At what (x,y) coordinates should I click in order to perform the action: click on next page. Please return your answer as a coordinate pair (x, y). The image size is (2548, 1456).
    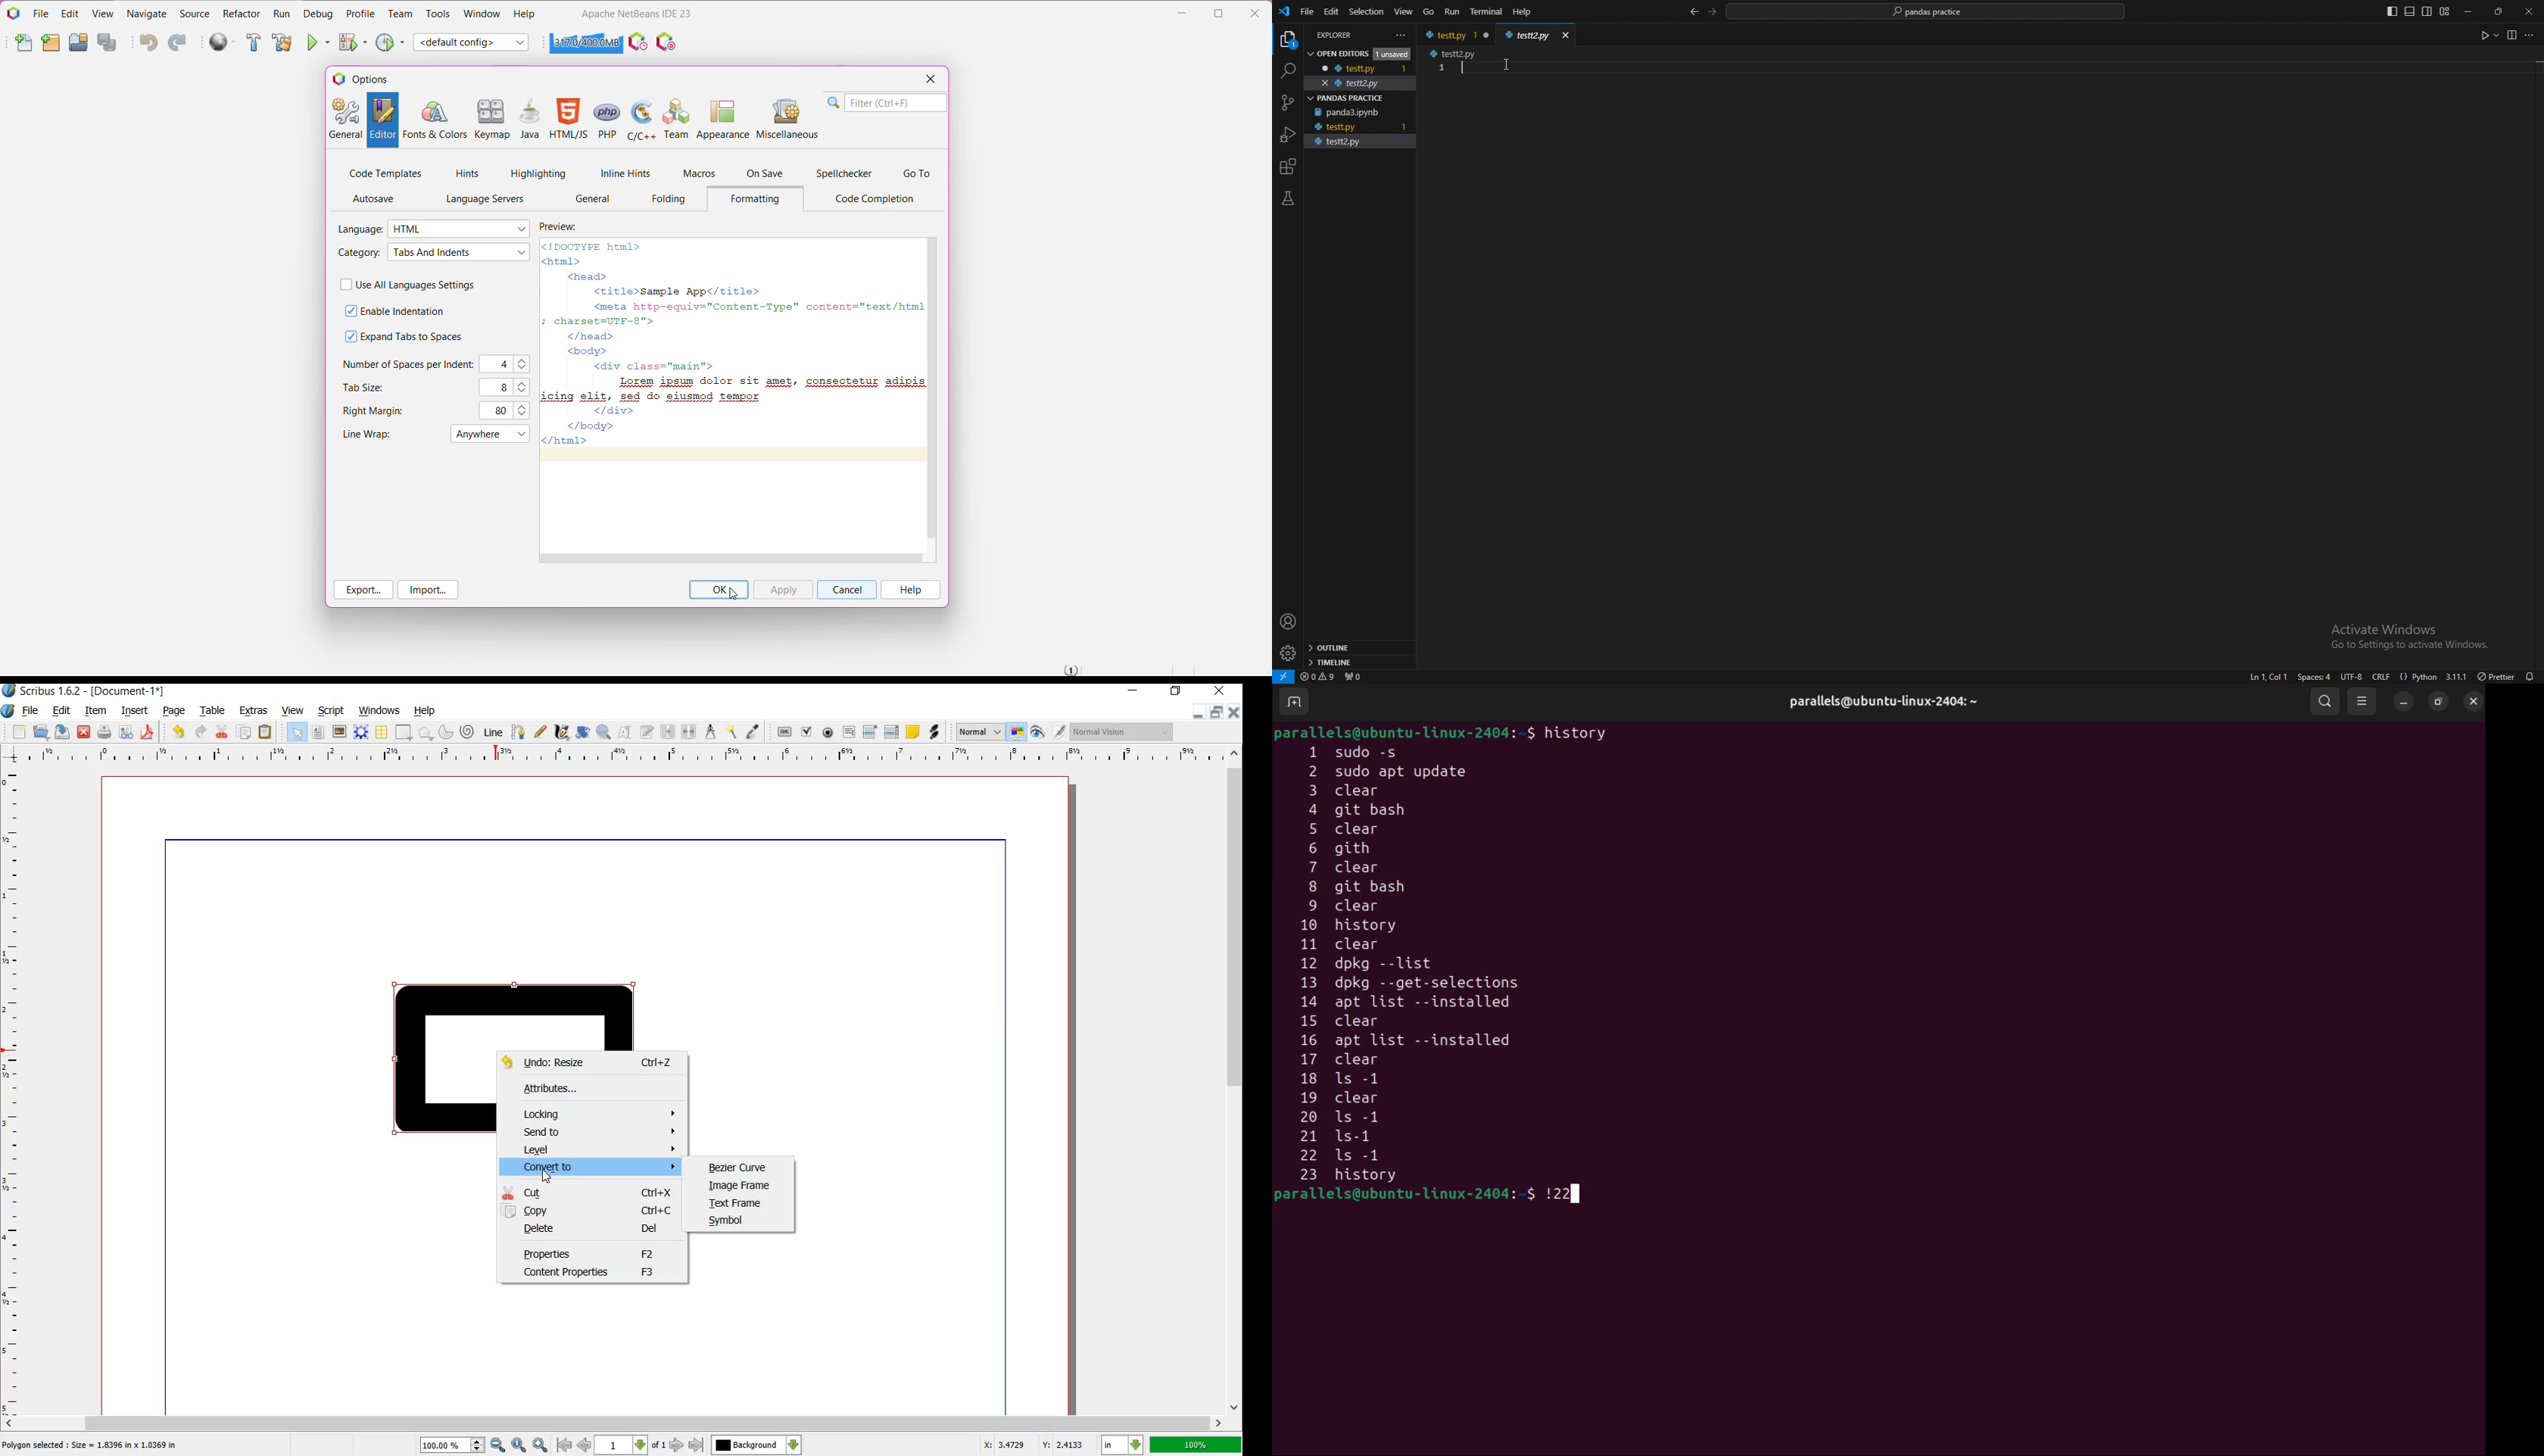
    Looking at the image, I should click on (675, 1446).